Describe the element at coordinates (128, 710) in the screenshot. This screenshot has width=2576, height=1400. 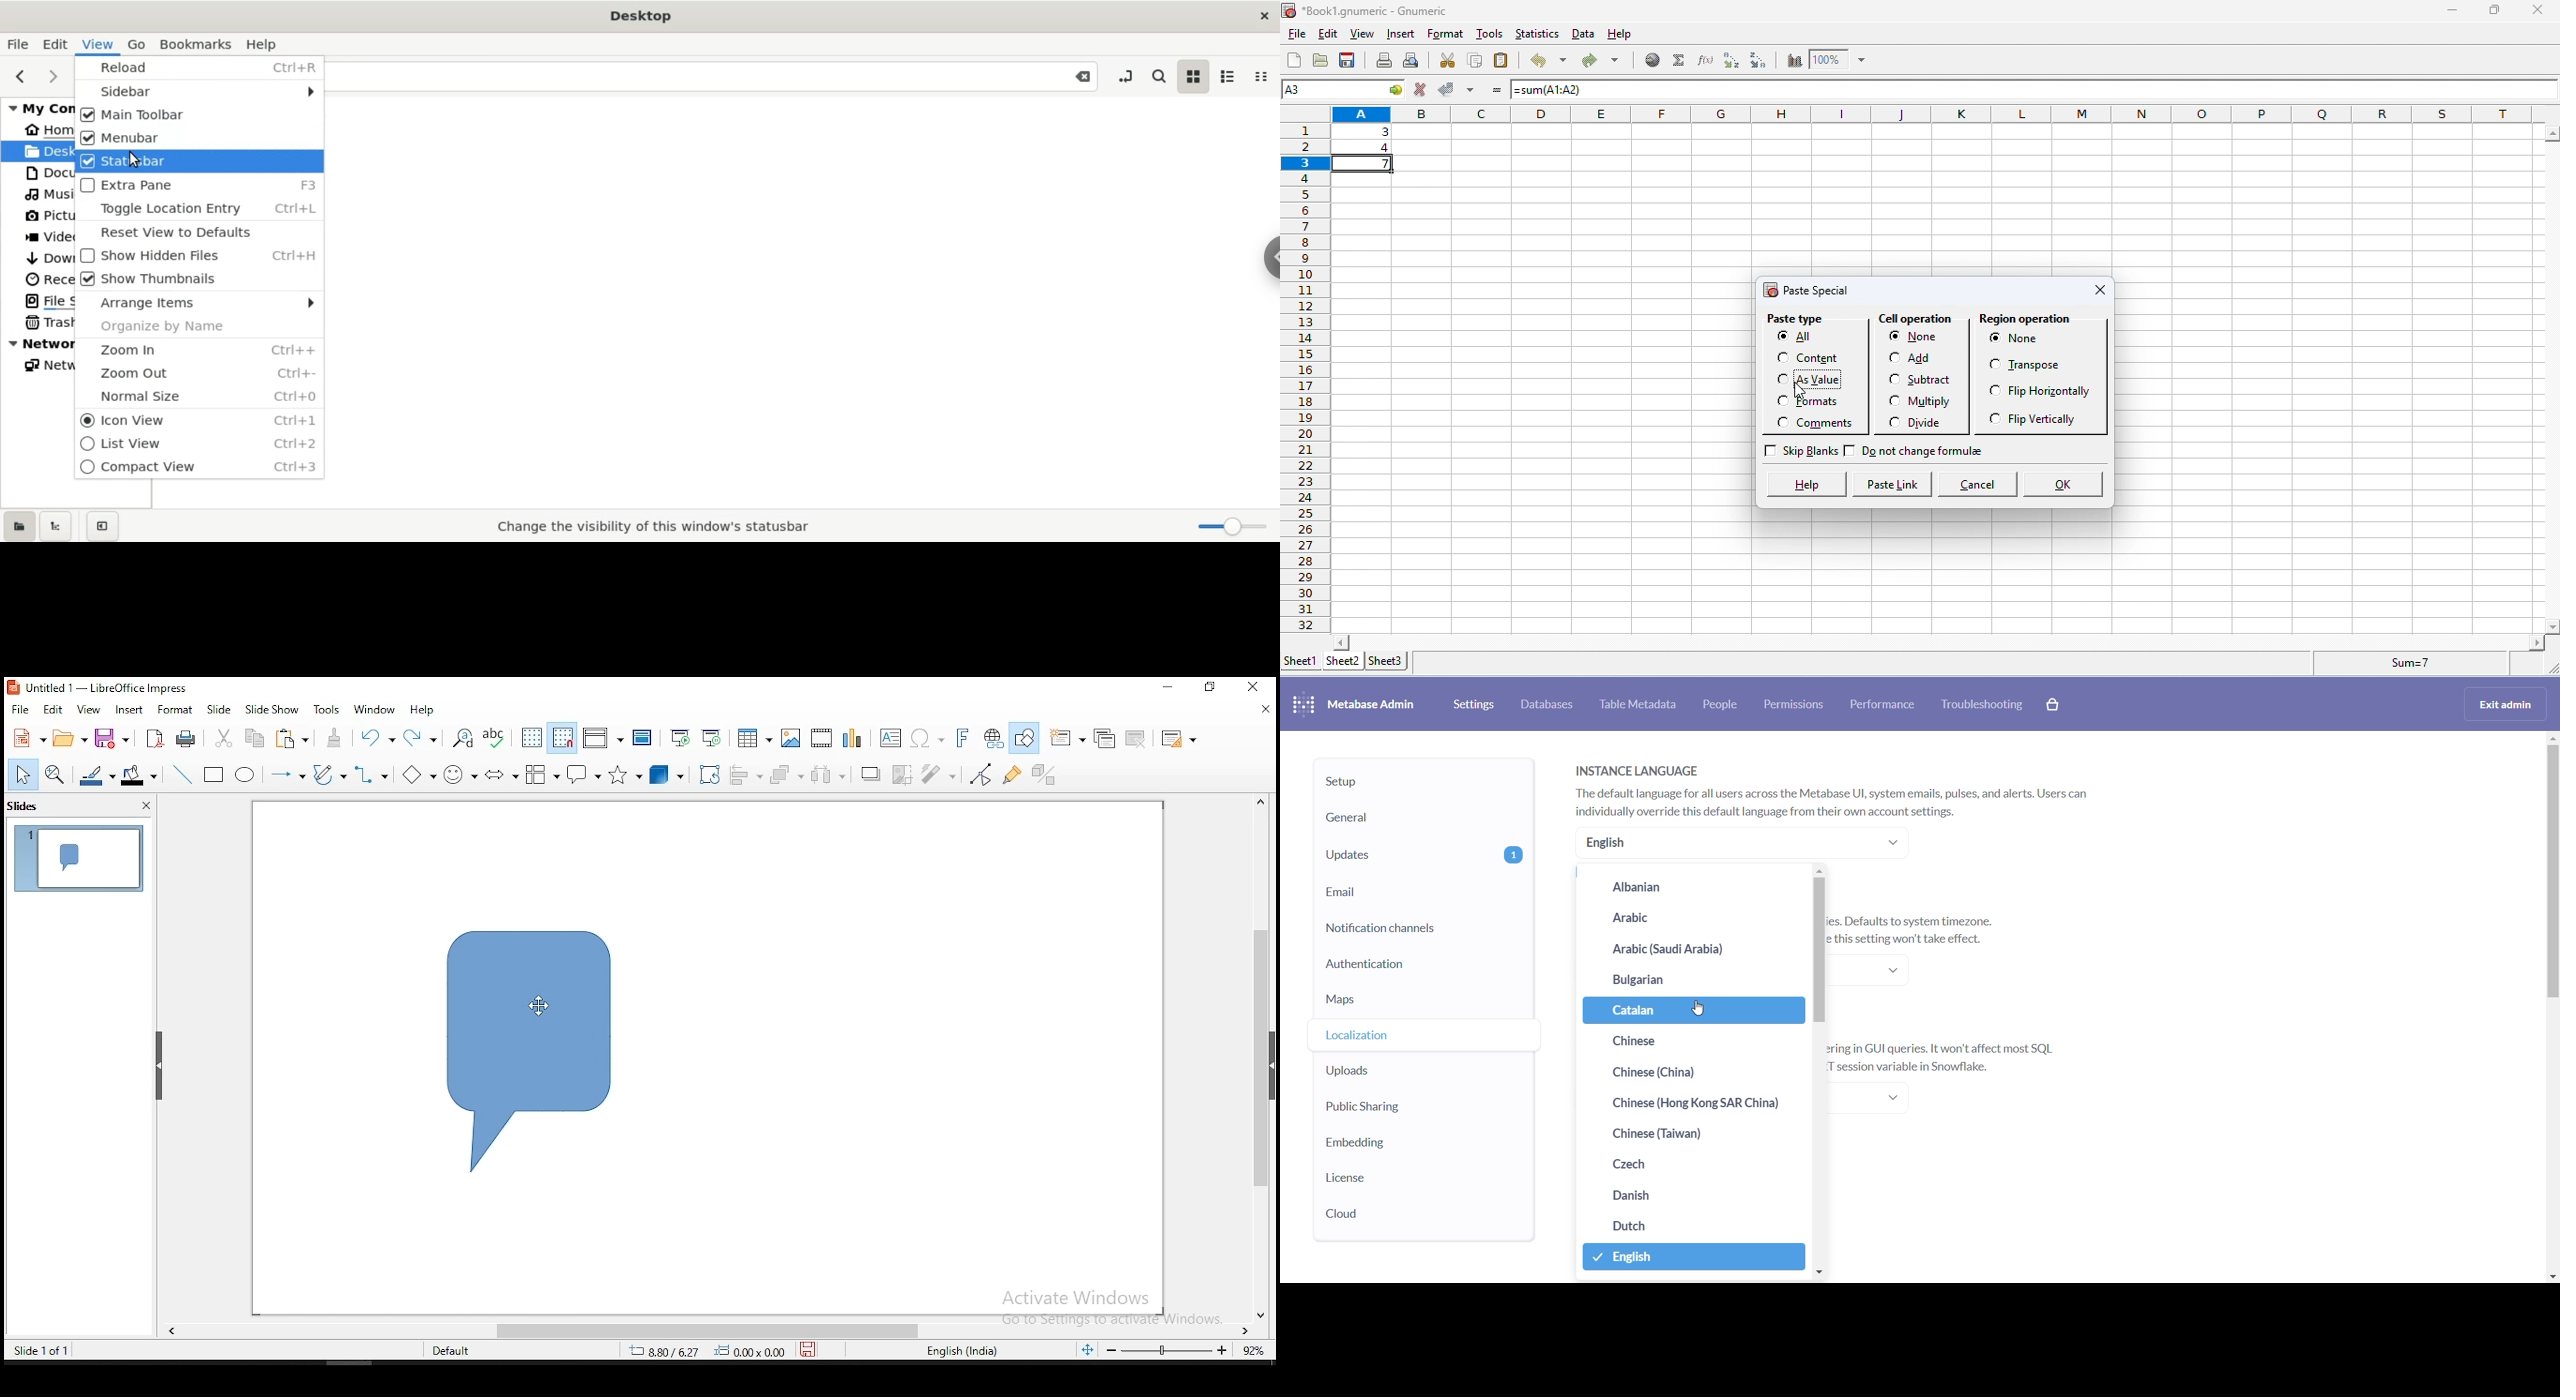
I see `insert` at that location.